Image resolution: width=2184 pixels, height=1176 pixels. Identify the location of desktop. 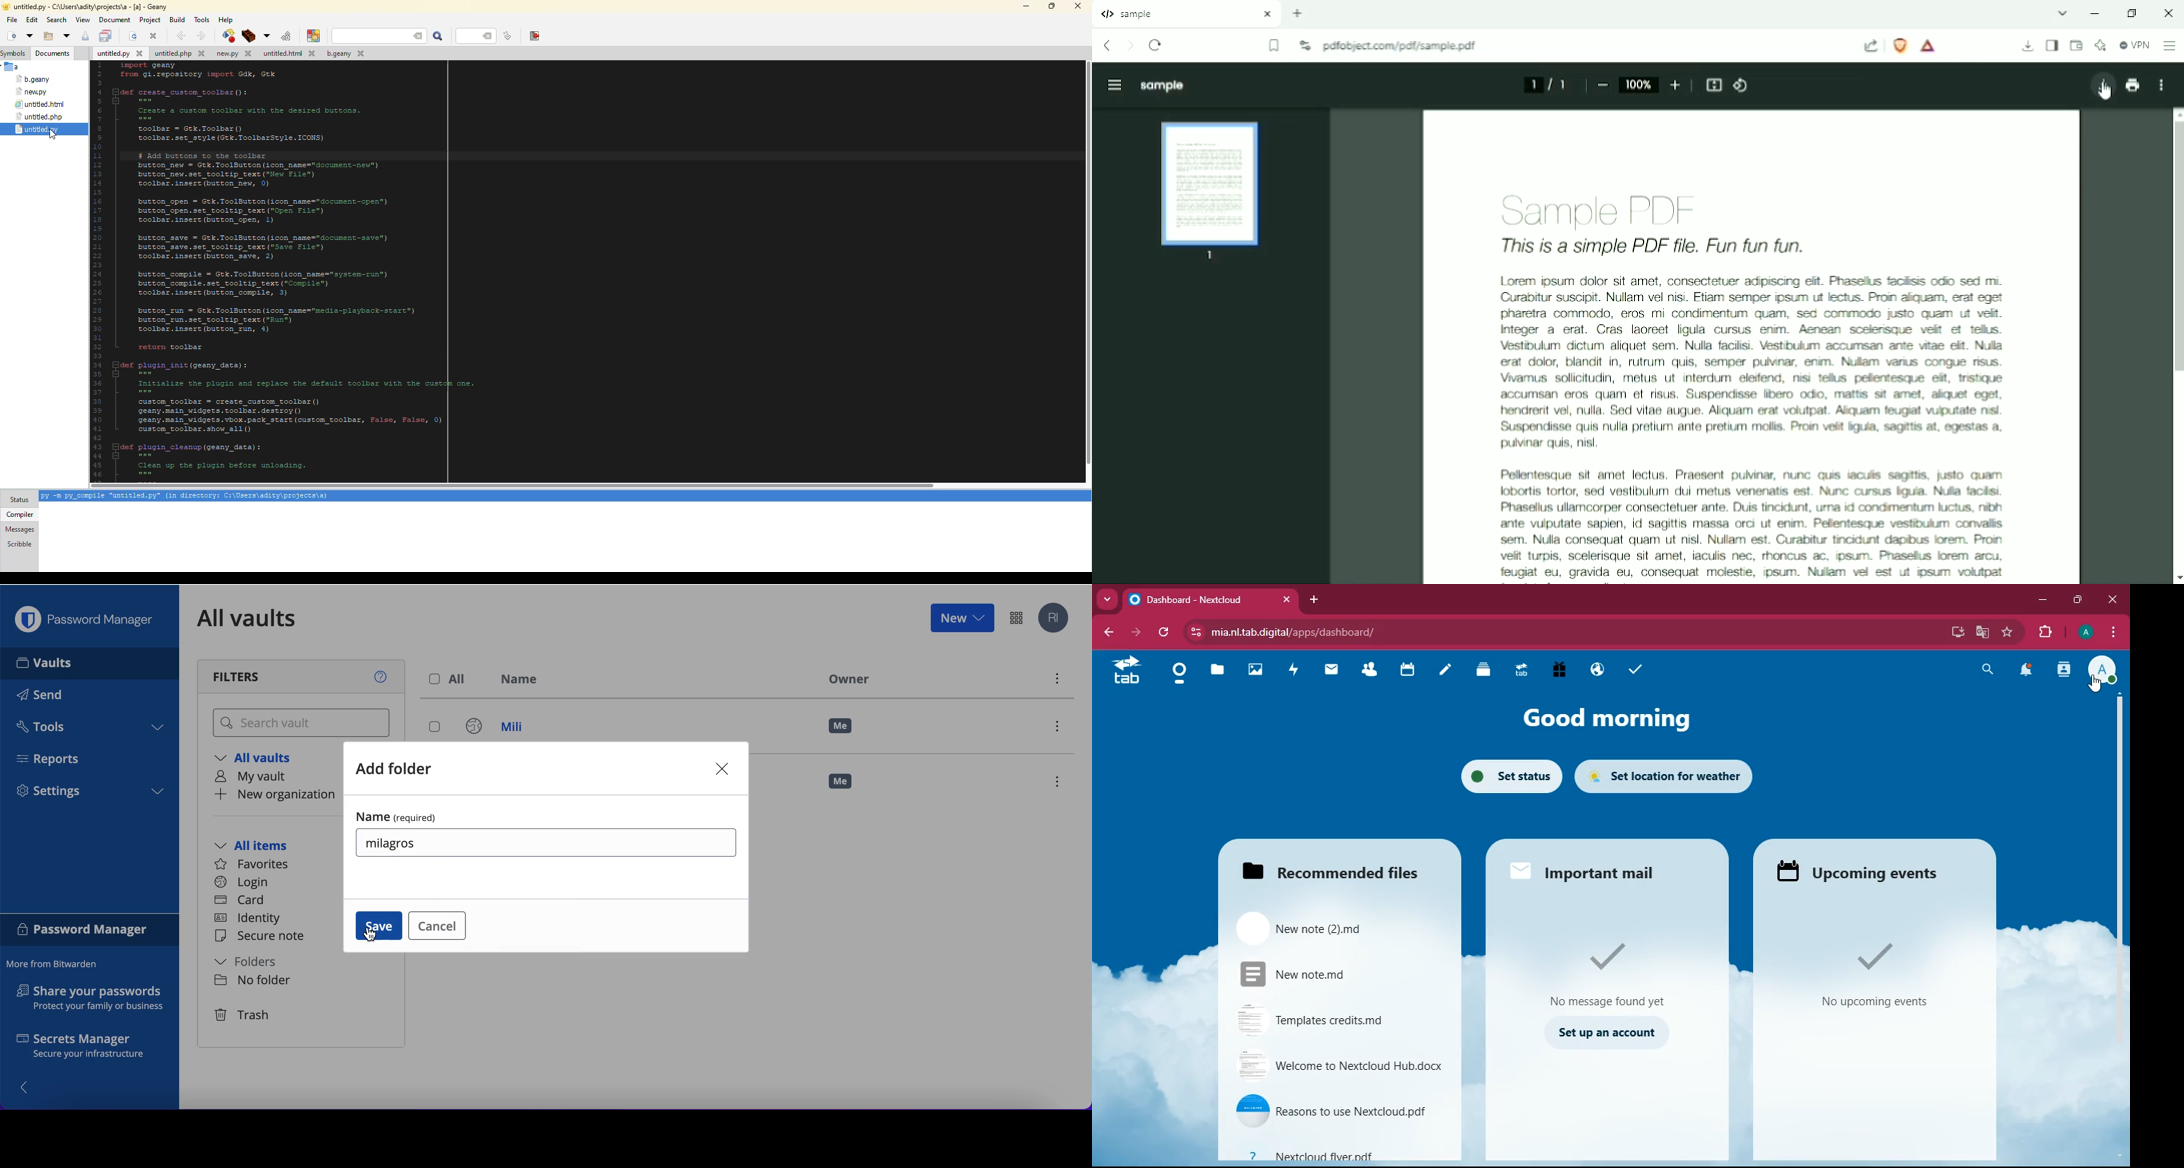
(1957, 632).